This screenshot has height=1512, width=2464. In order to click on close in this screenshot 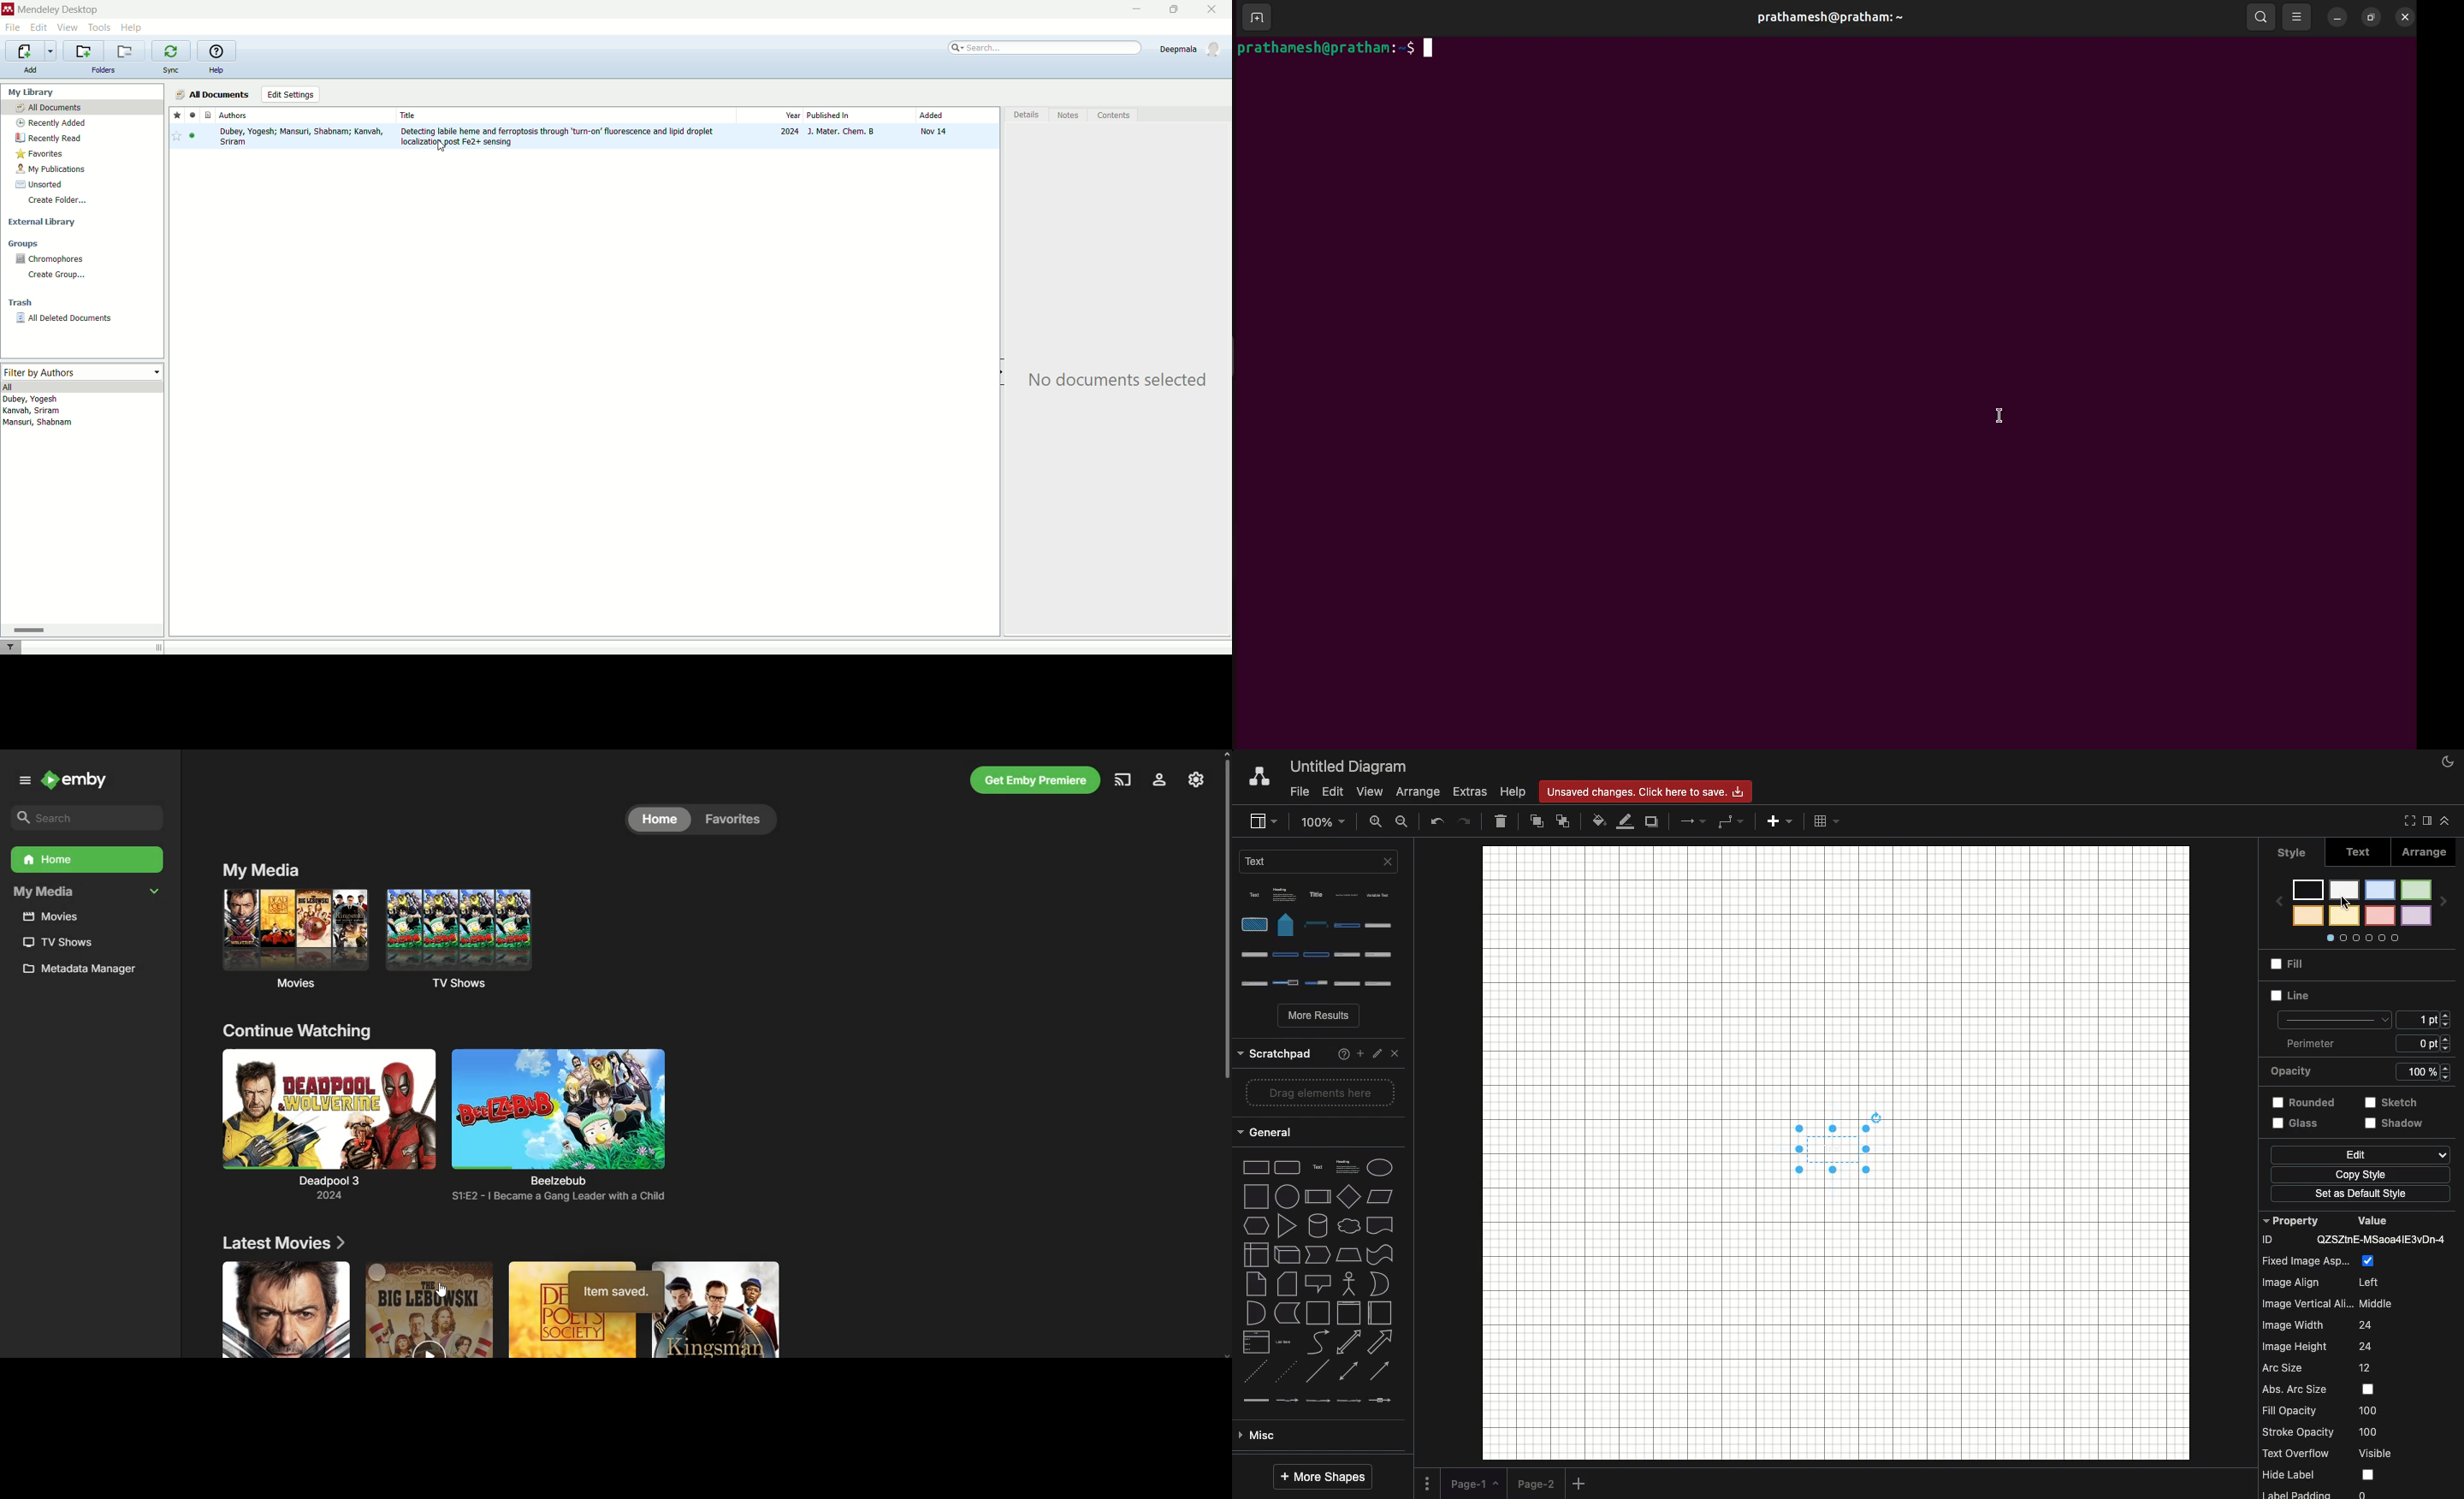, I will do `click(1215, 9)`.